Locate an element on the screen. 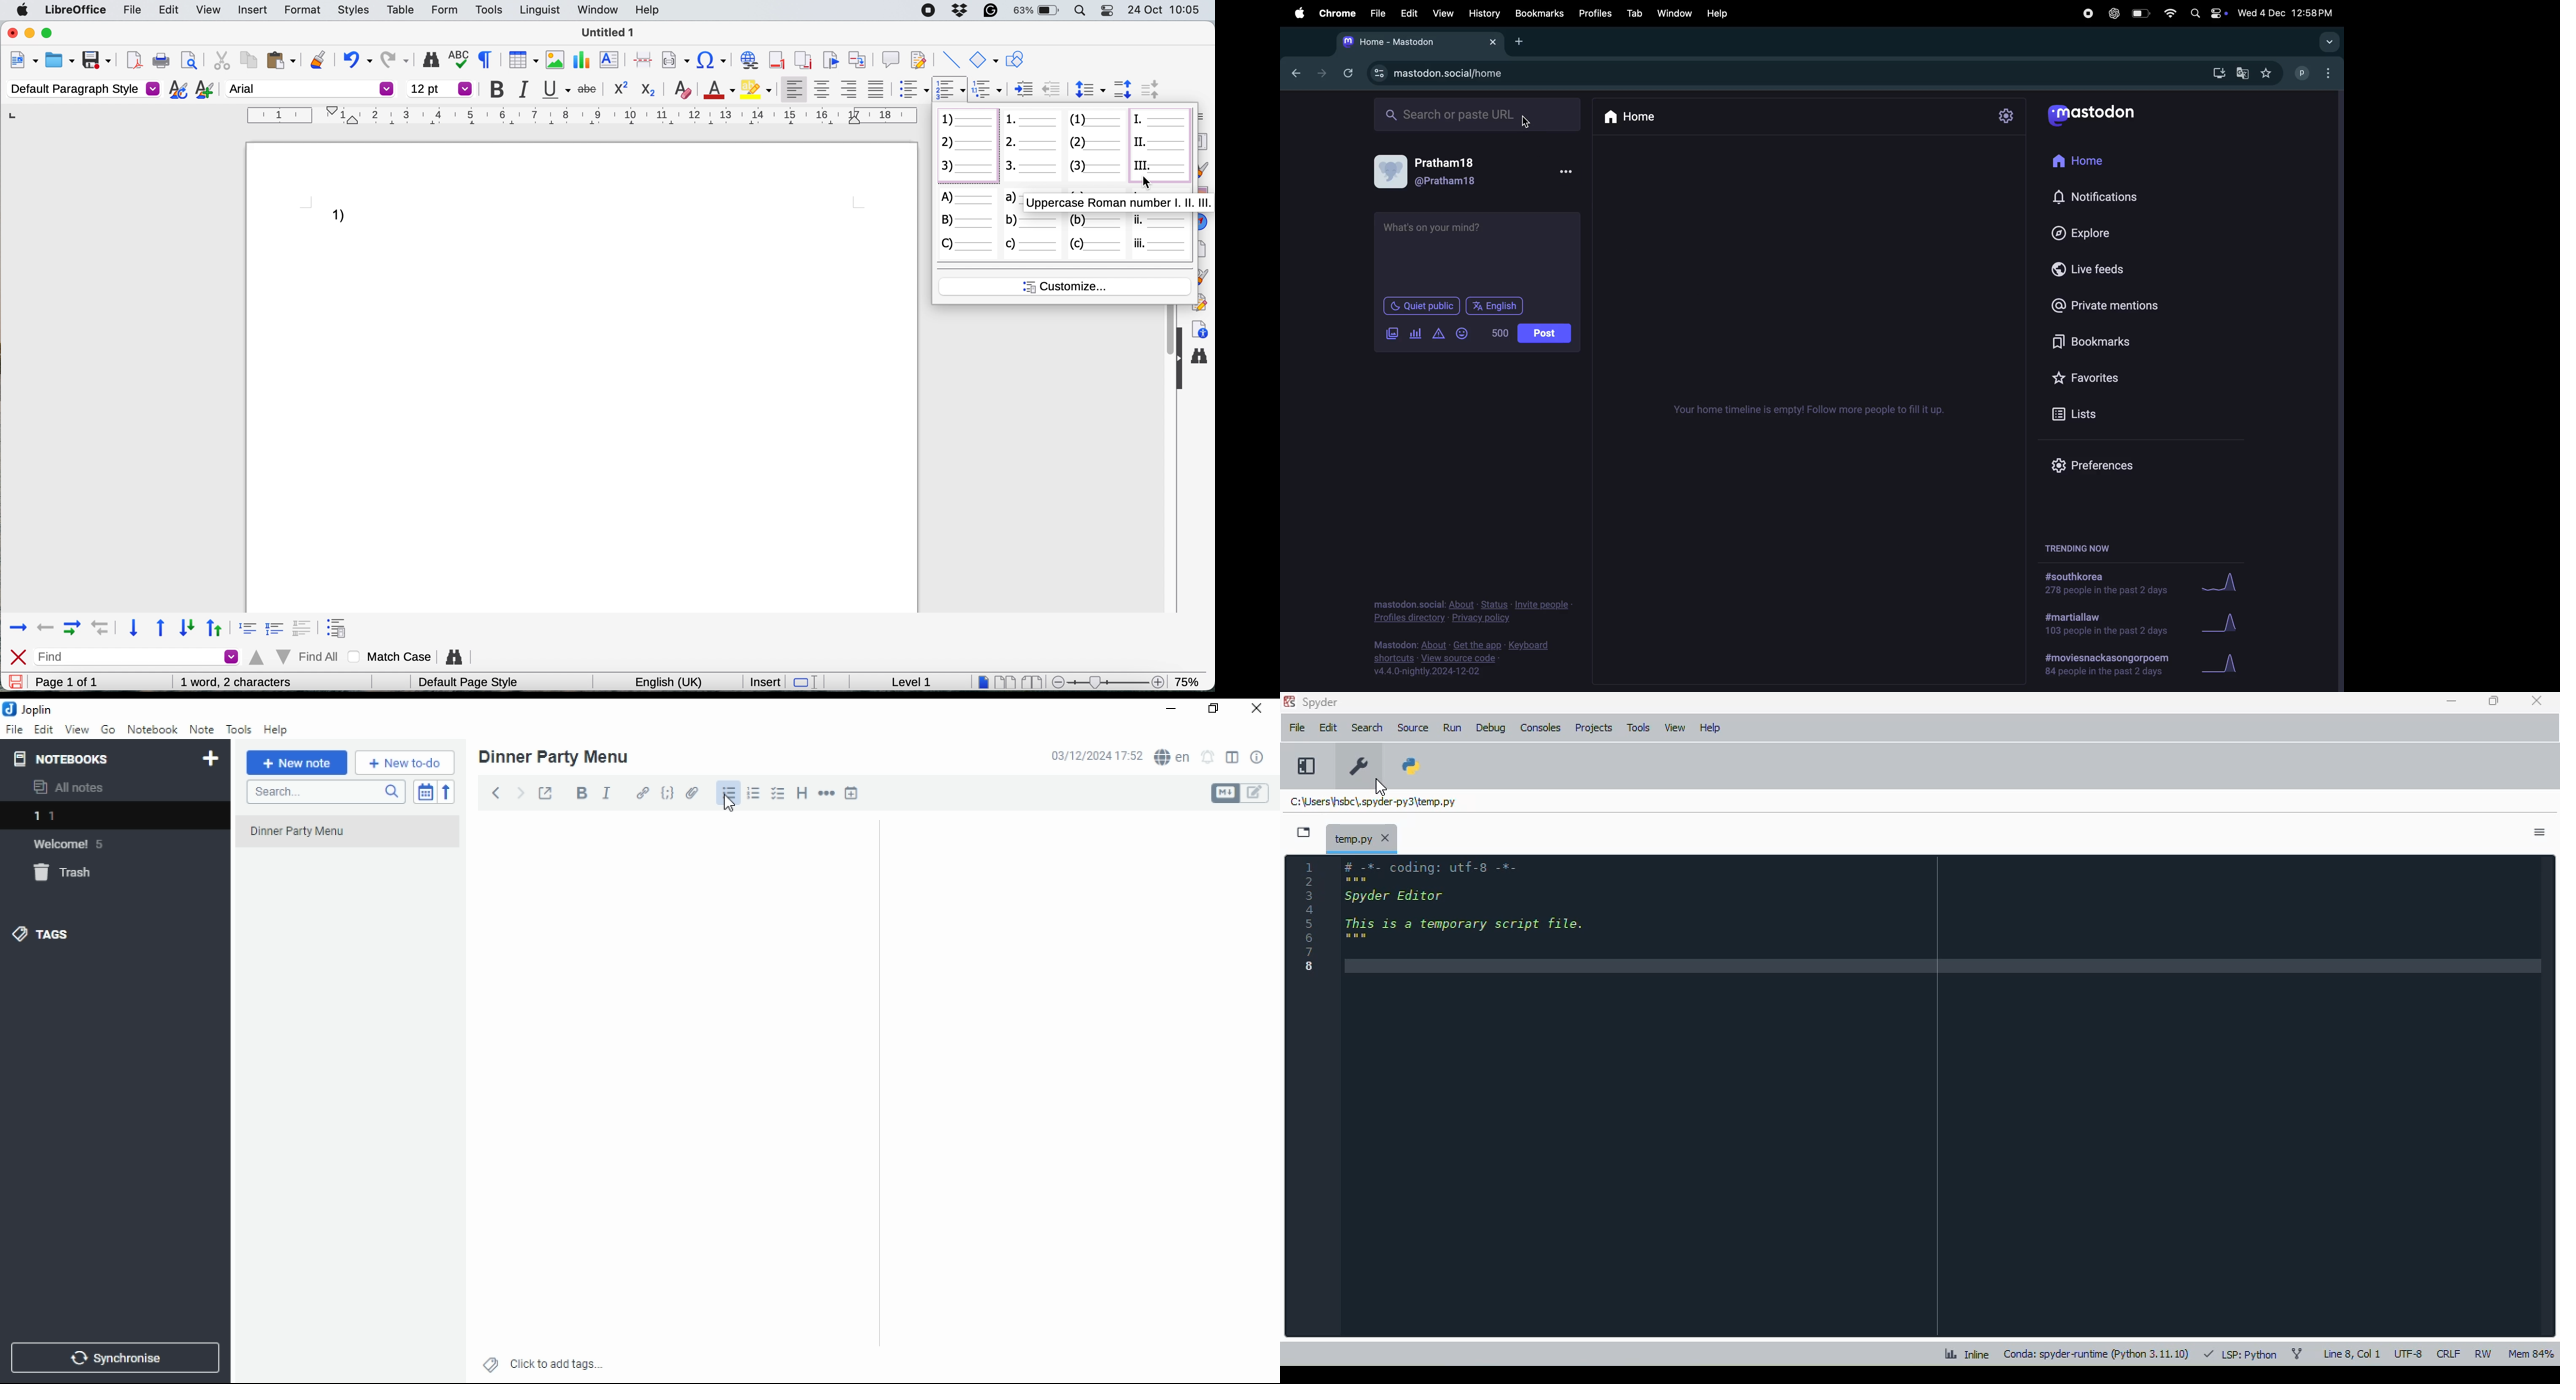  inline is located at coordinates (1967, 1354).